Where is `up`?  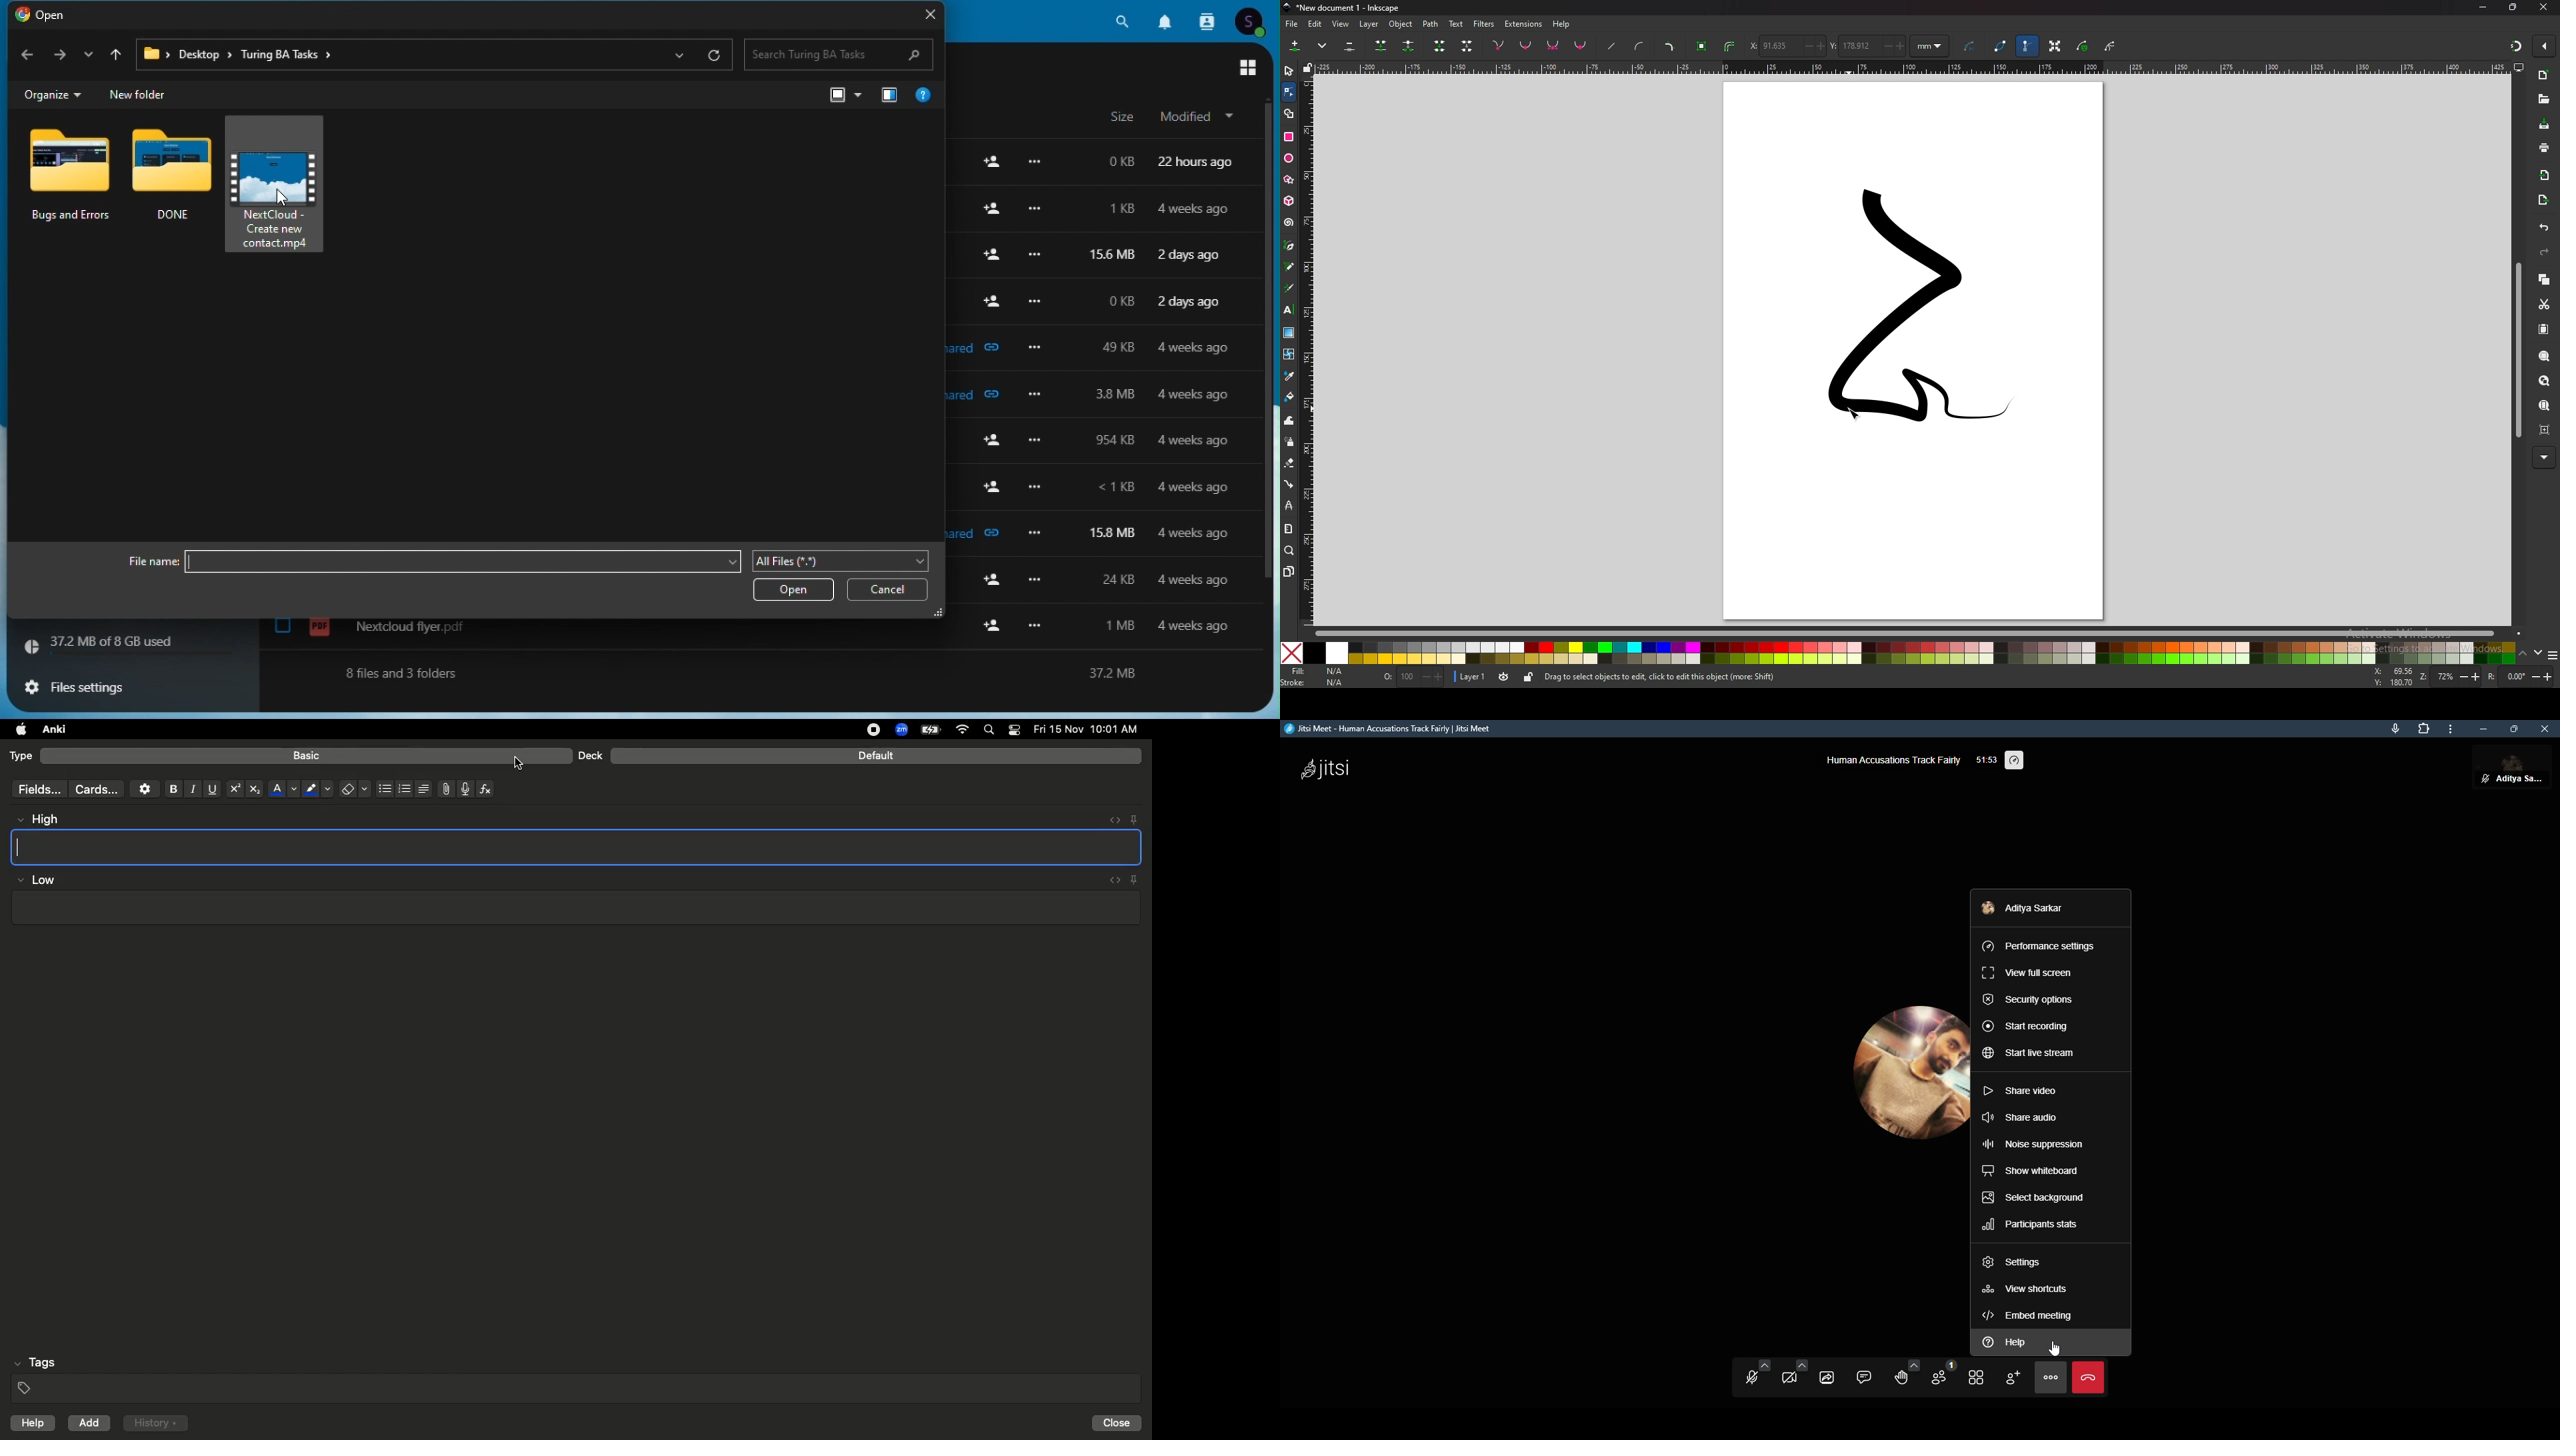
up is located at coordinates (114, 50).